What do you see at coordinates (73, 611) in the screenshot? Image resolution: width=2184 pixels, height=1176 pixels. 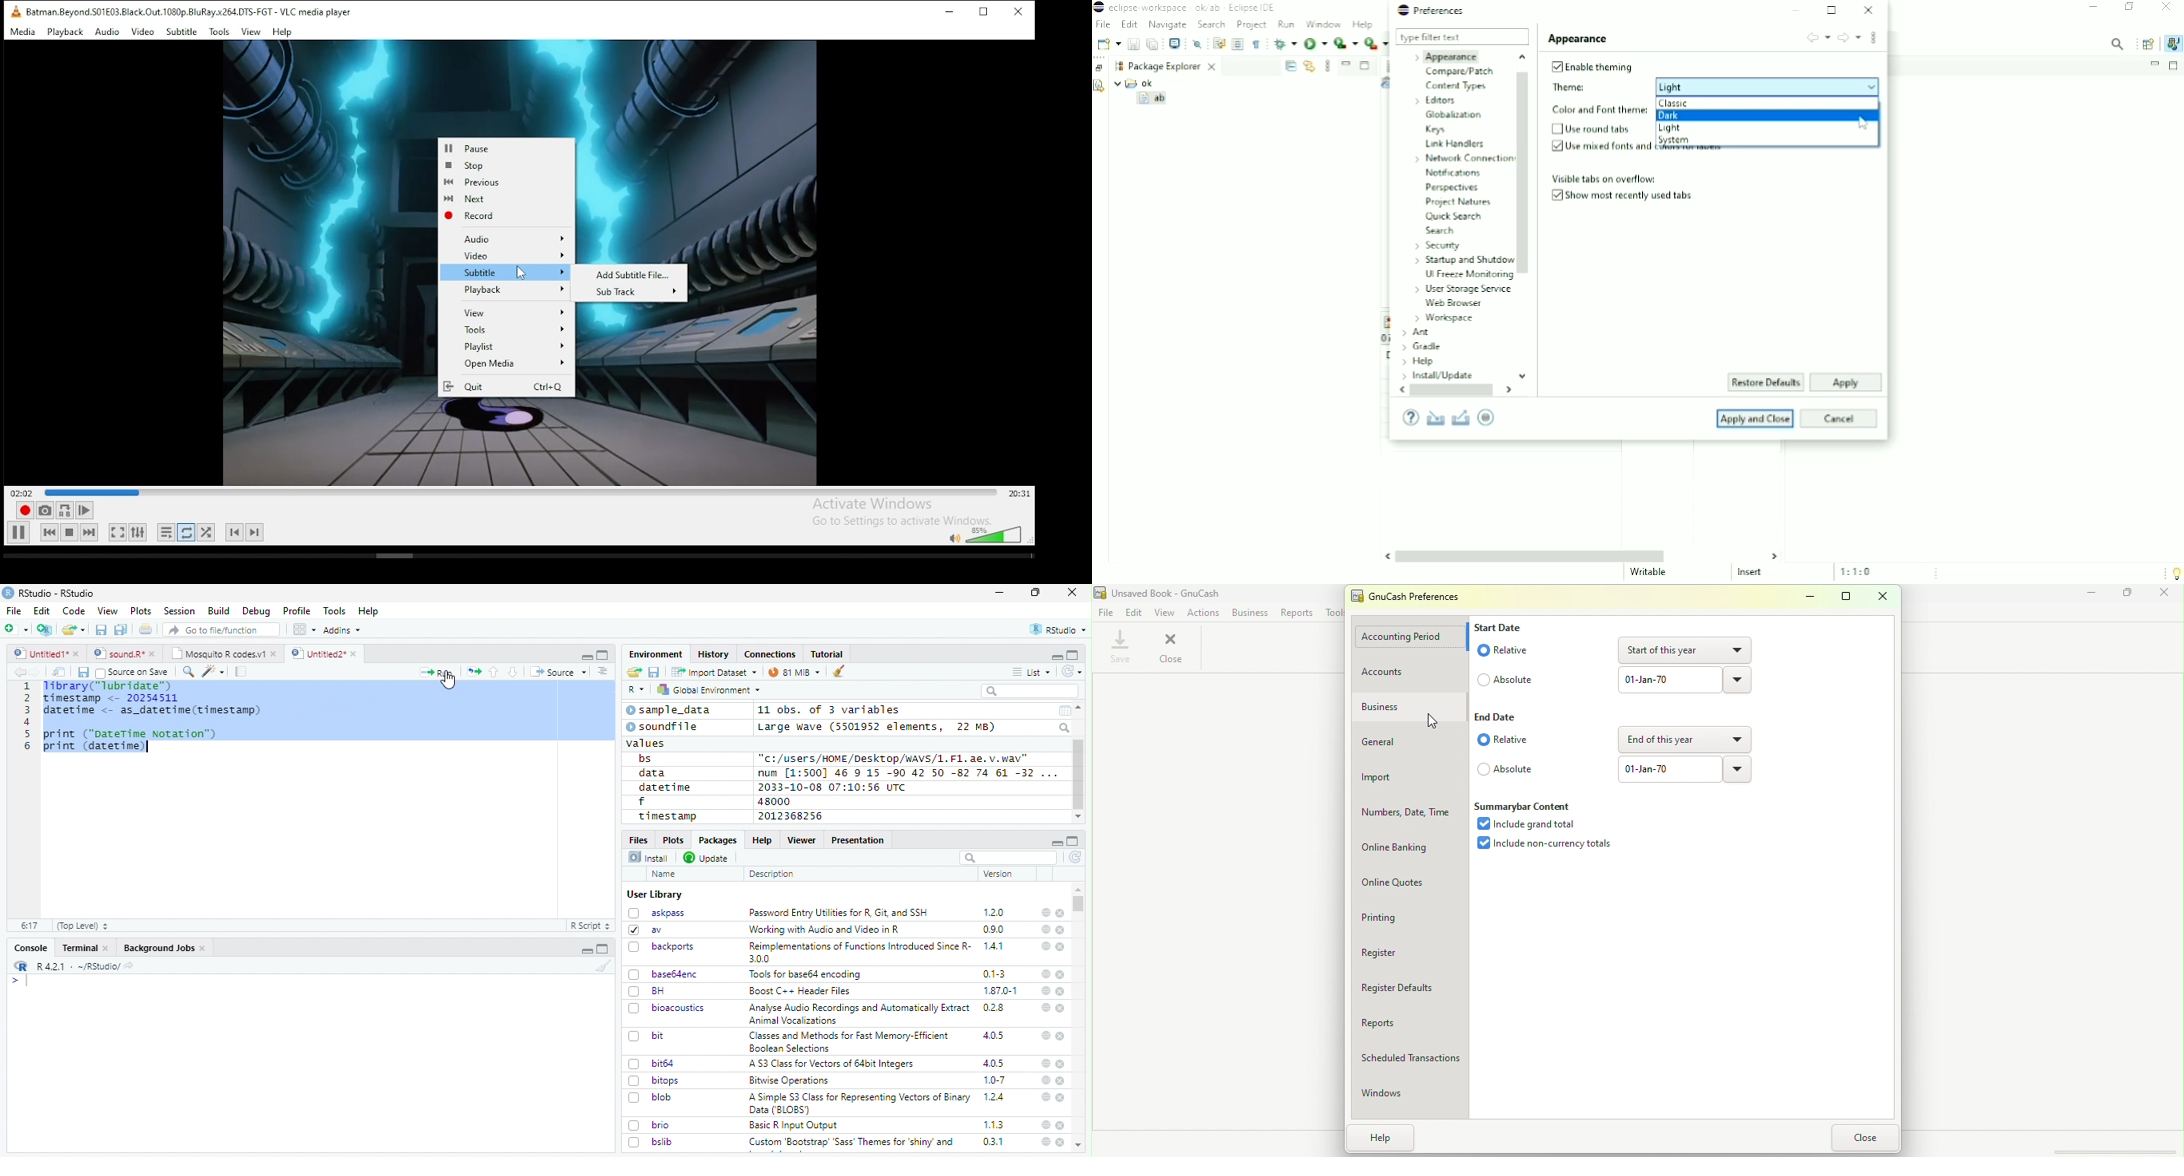 I see `Code` at bounding box center [73, 611].